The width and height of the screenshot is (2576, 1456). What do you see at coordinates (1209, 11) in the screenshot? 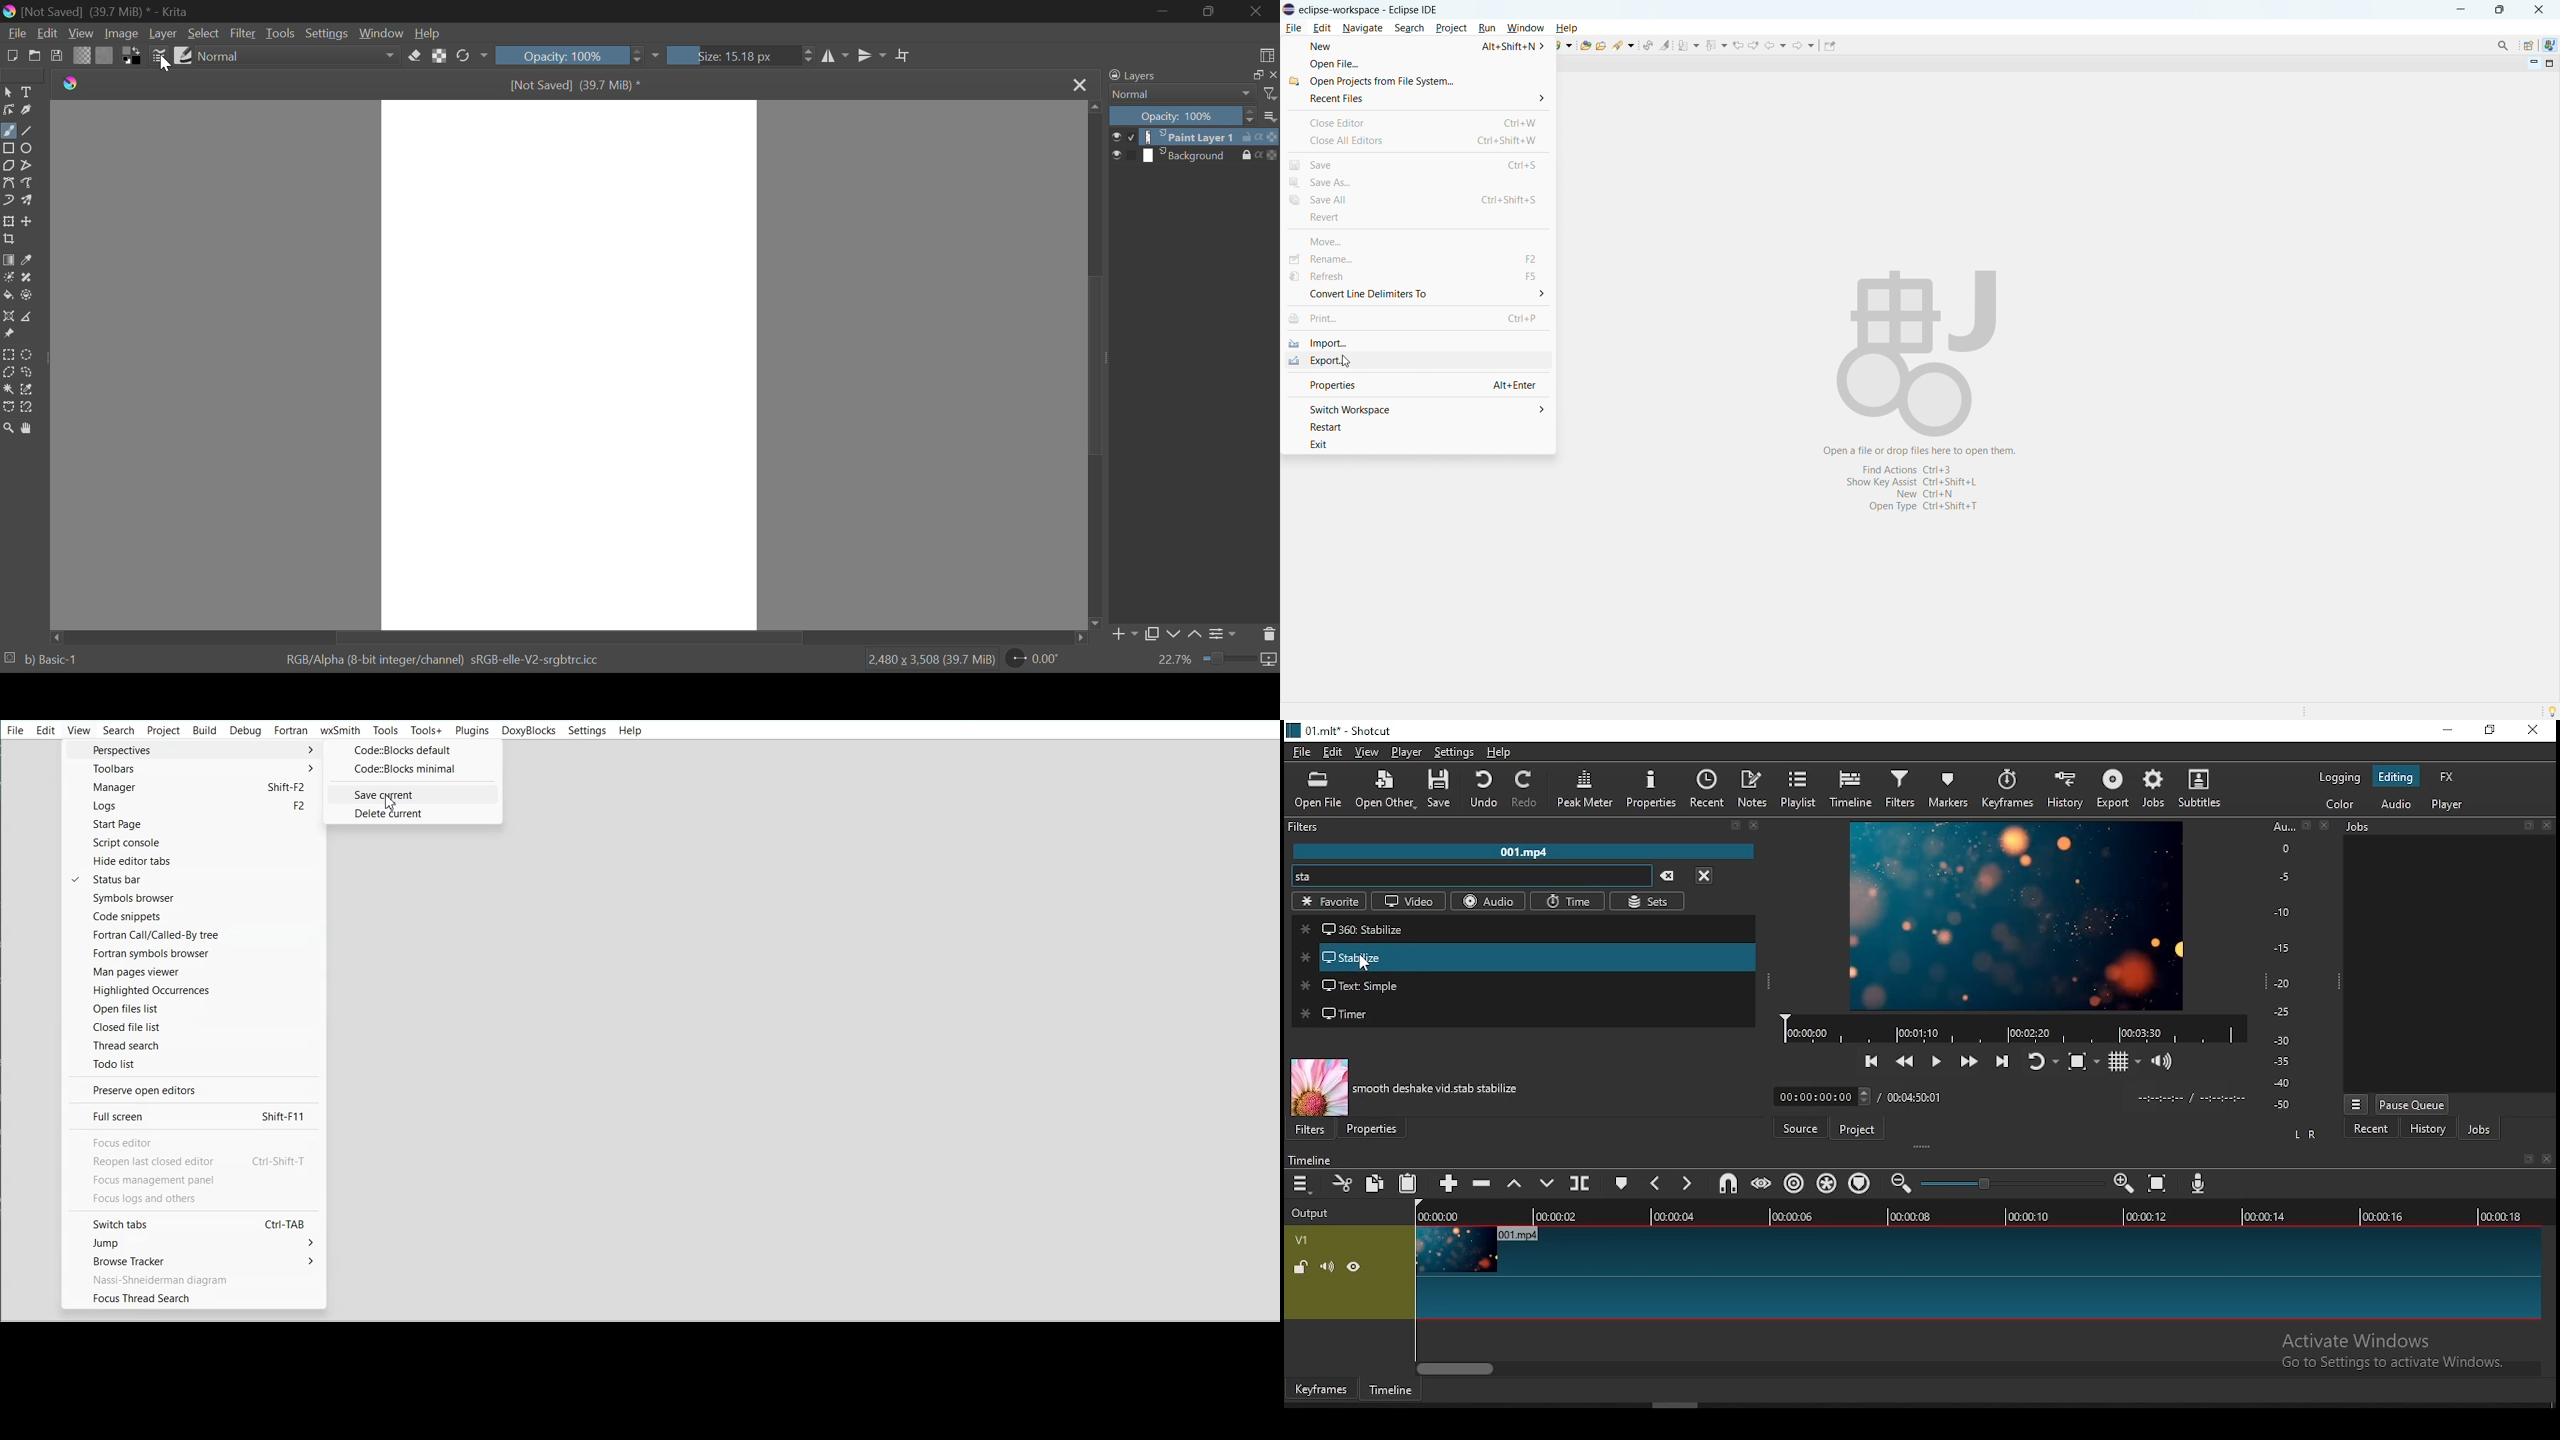
I see `Minimize` at bounding box center [1209, 11].